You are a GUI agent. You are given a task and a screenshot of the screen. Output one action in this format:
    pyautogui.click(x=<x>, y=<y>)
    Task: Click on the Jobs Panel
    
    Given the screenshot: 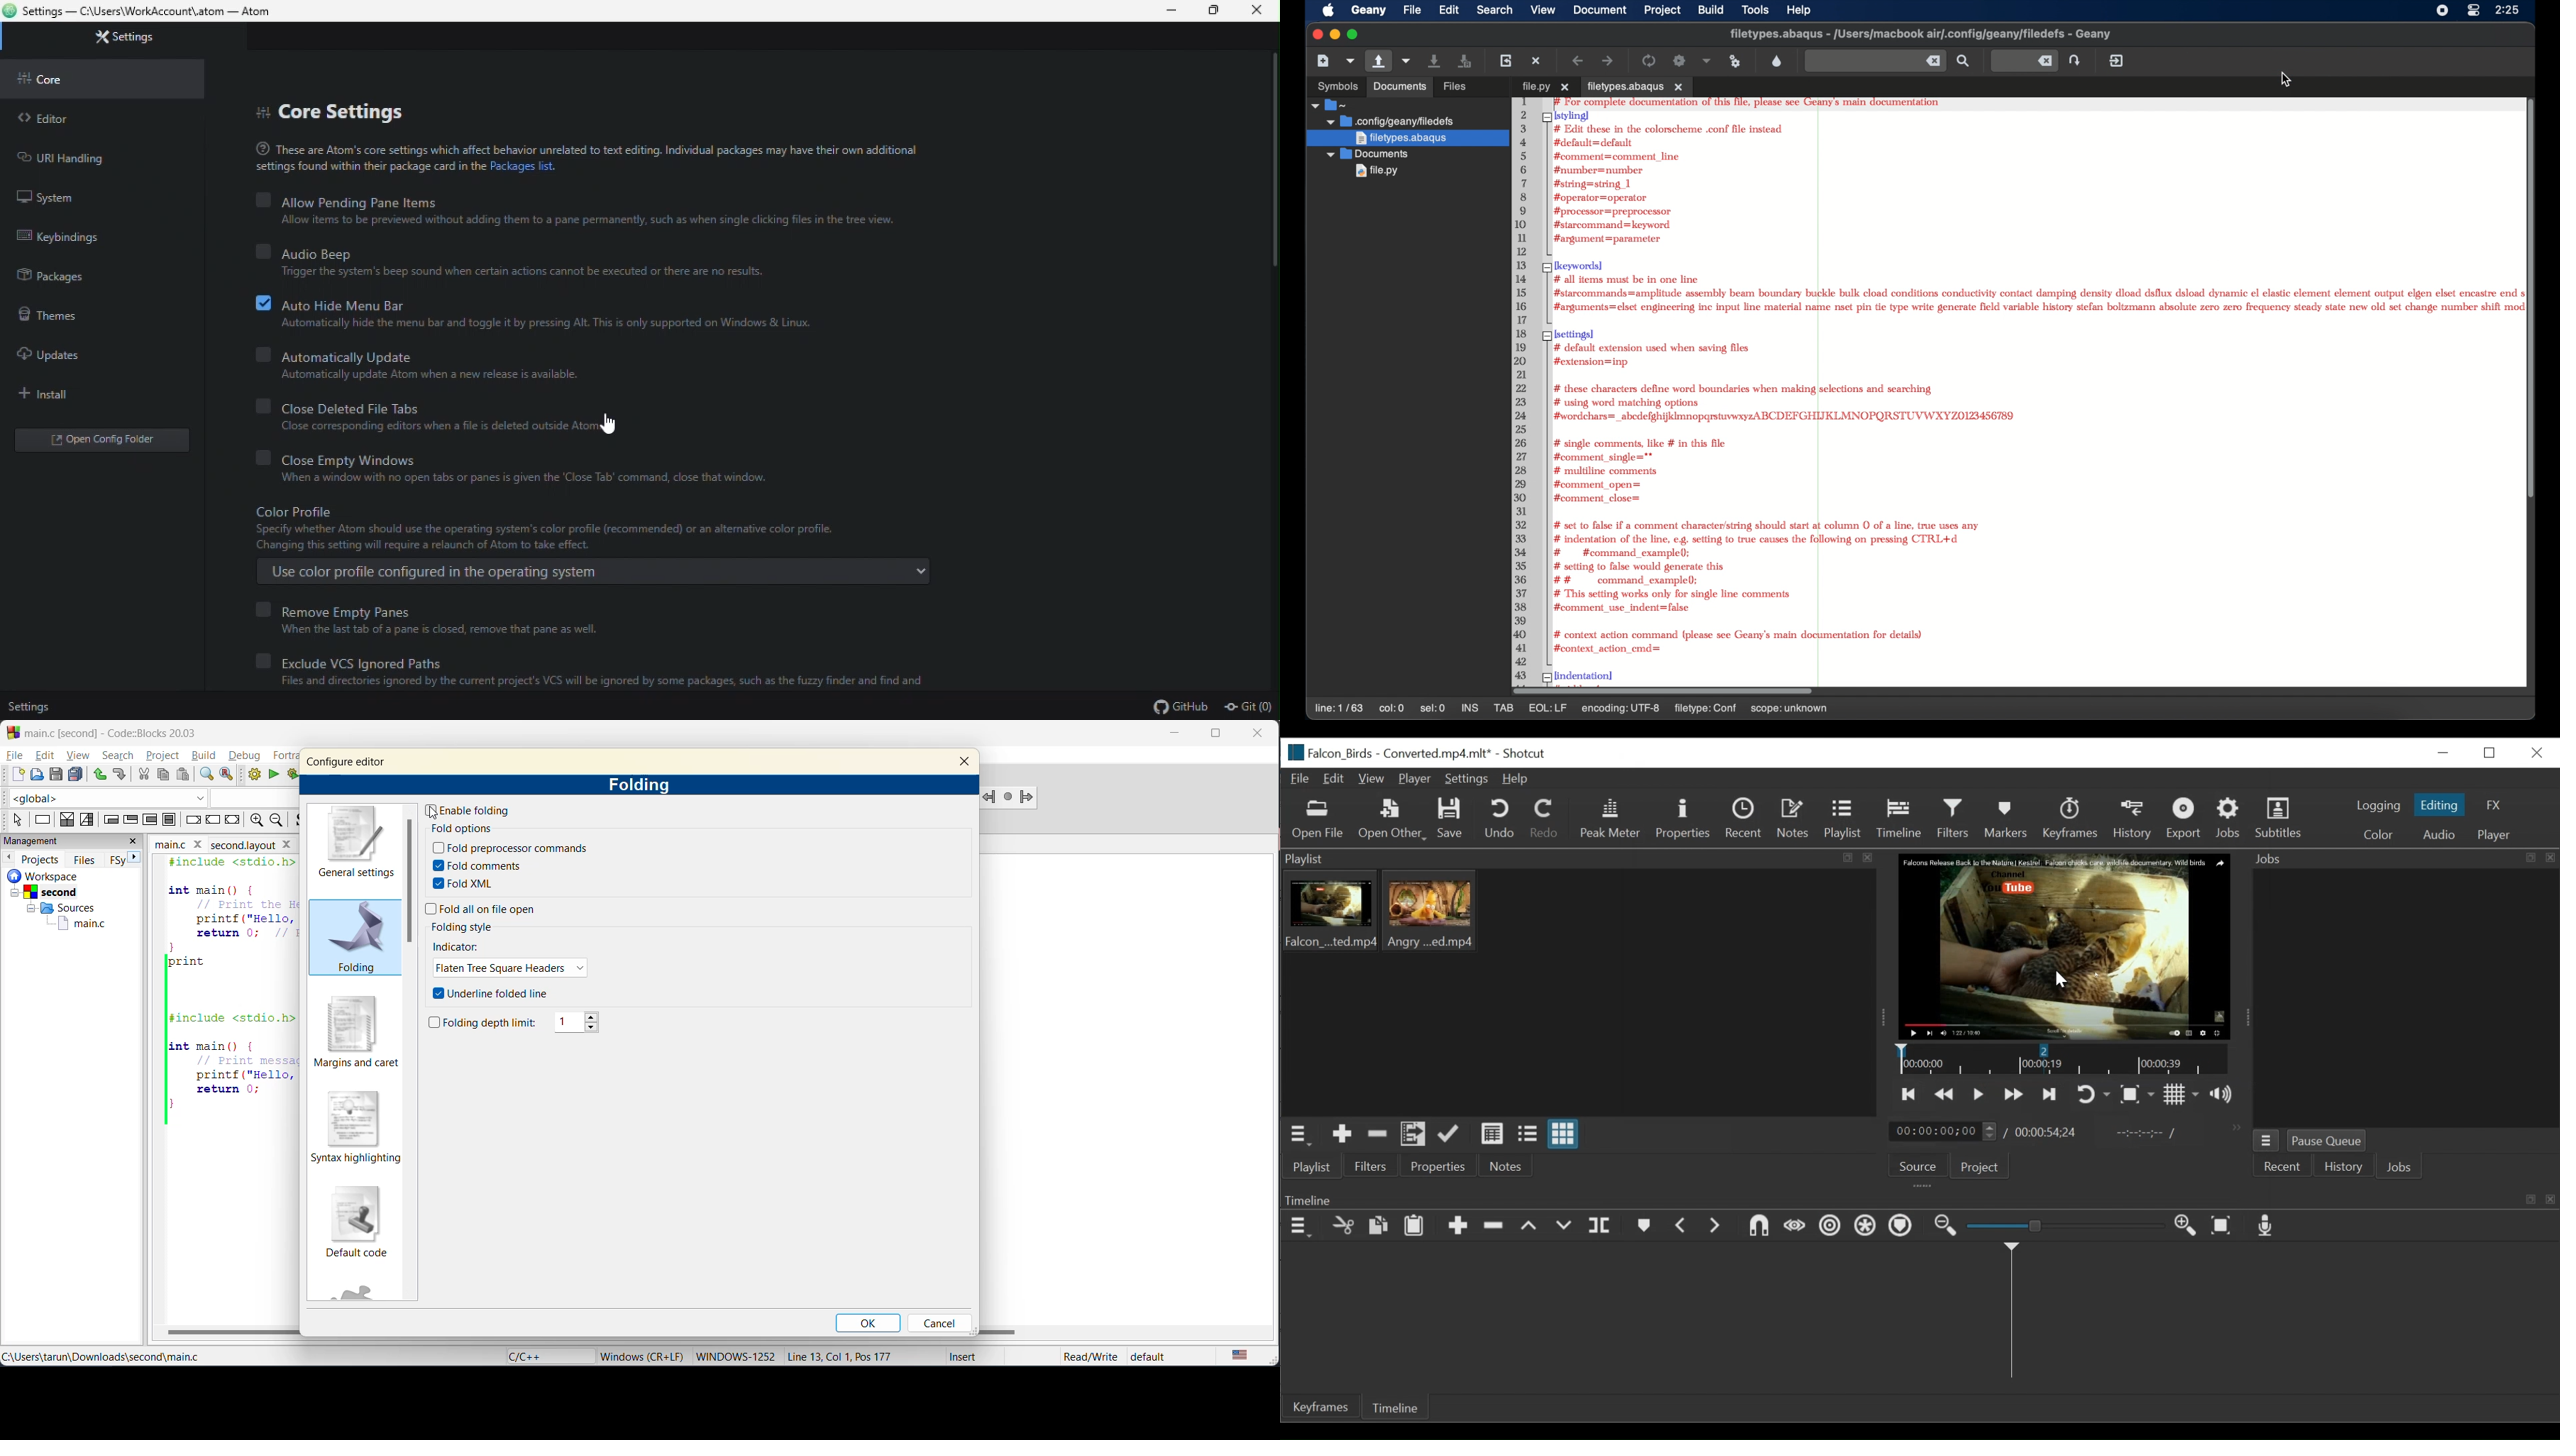 What is the action you would take?
    pyautogui.click(x=2405, y=998)
    